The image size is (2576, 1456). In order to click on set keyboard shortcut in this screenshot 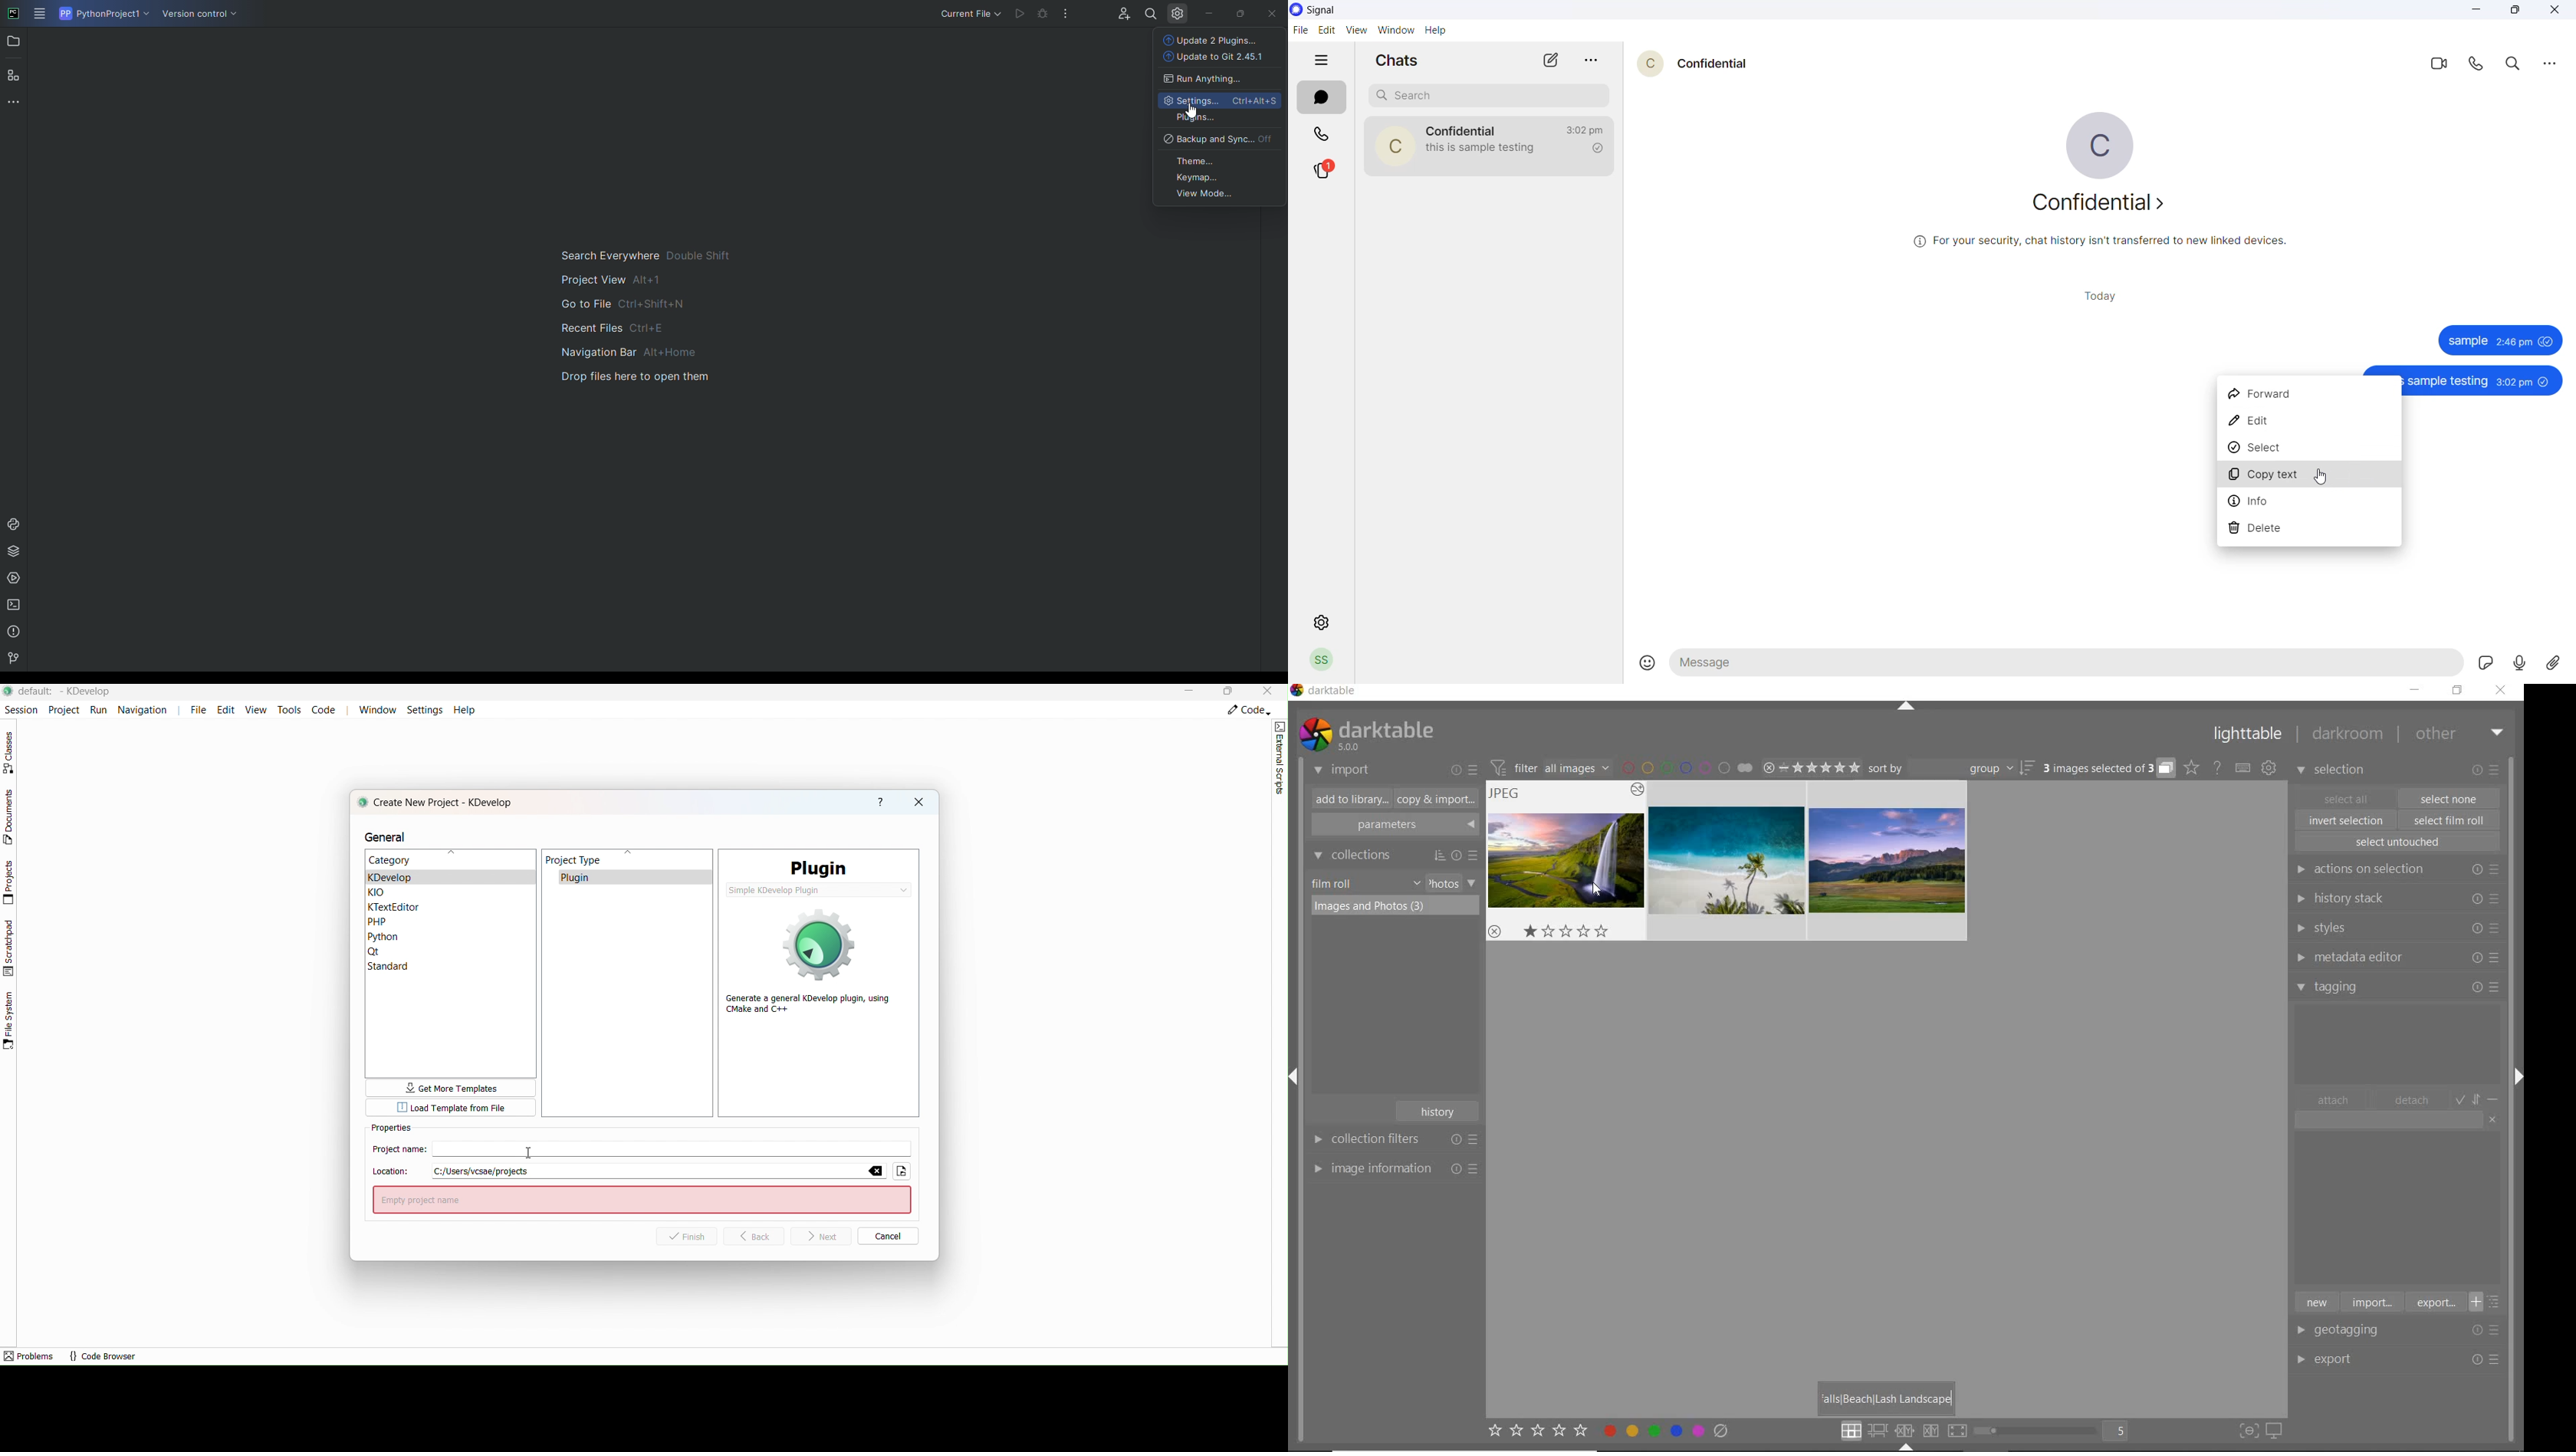, I will do `click(2243, 768)`.